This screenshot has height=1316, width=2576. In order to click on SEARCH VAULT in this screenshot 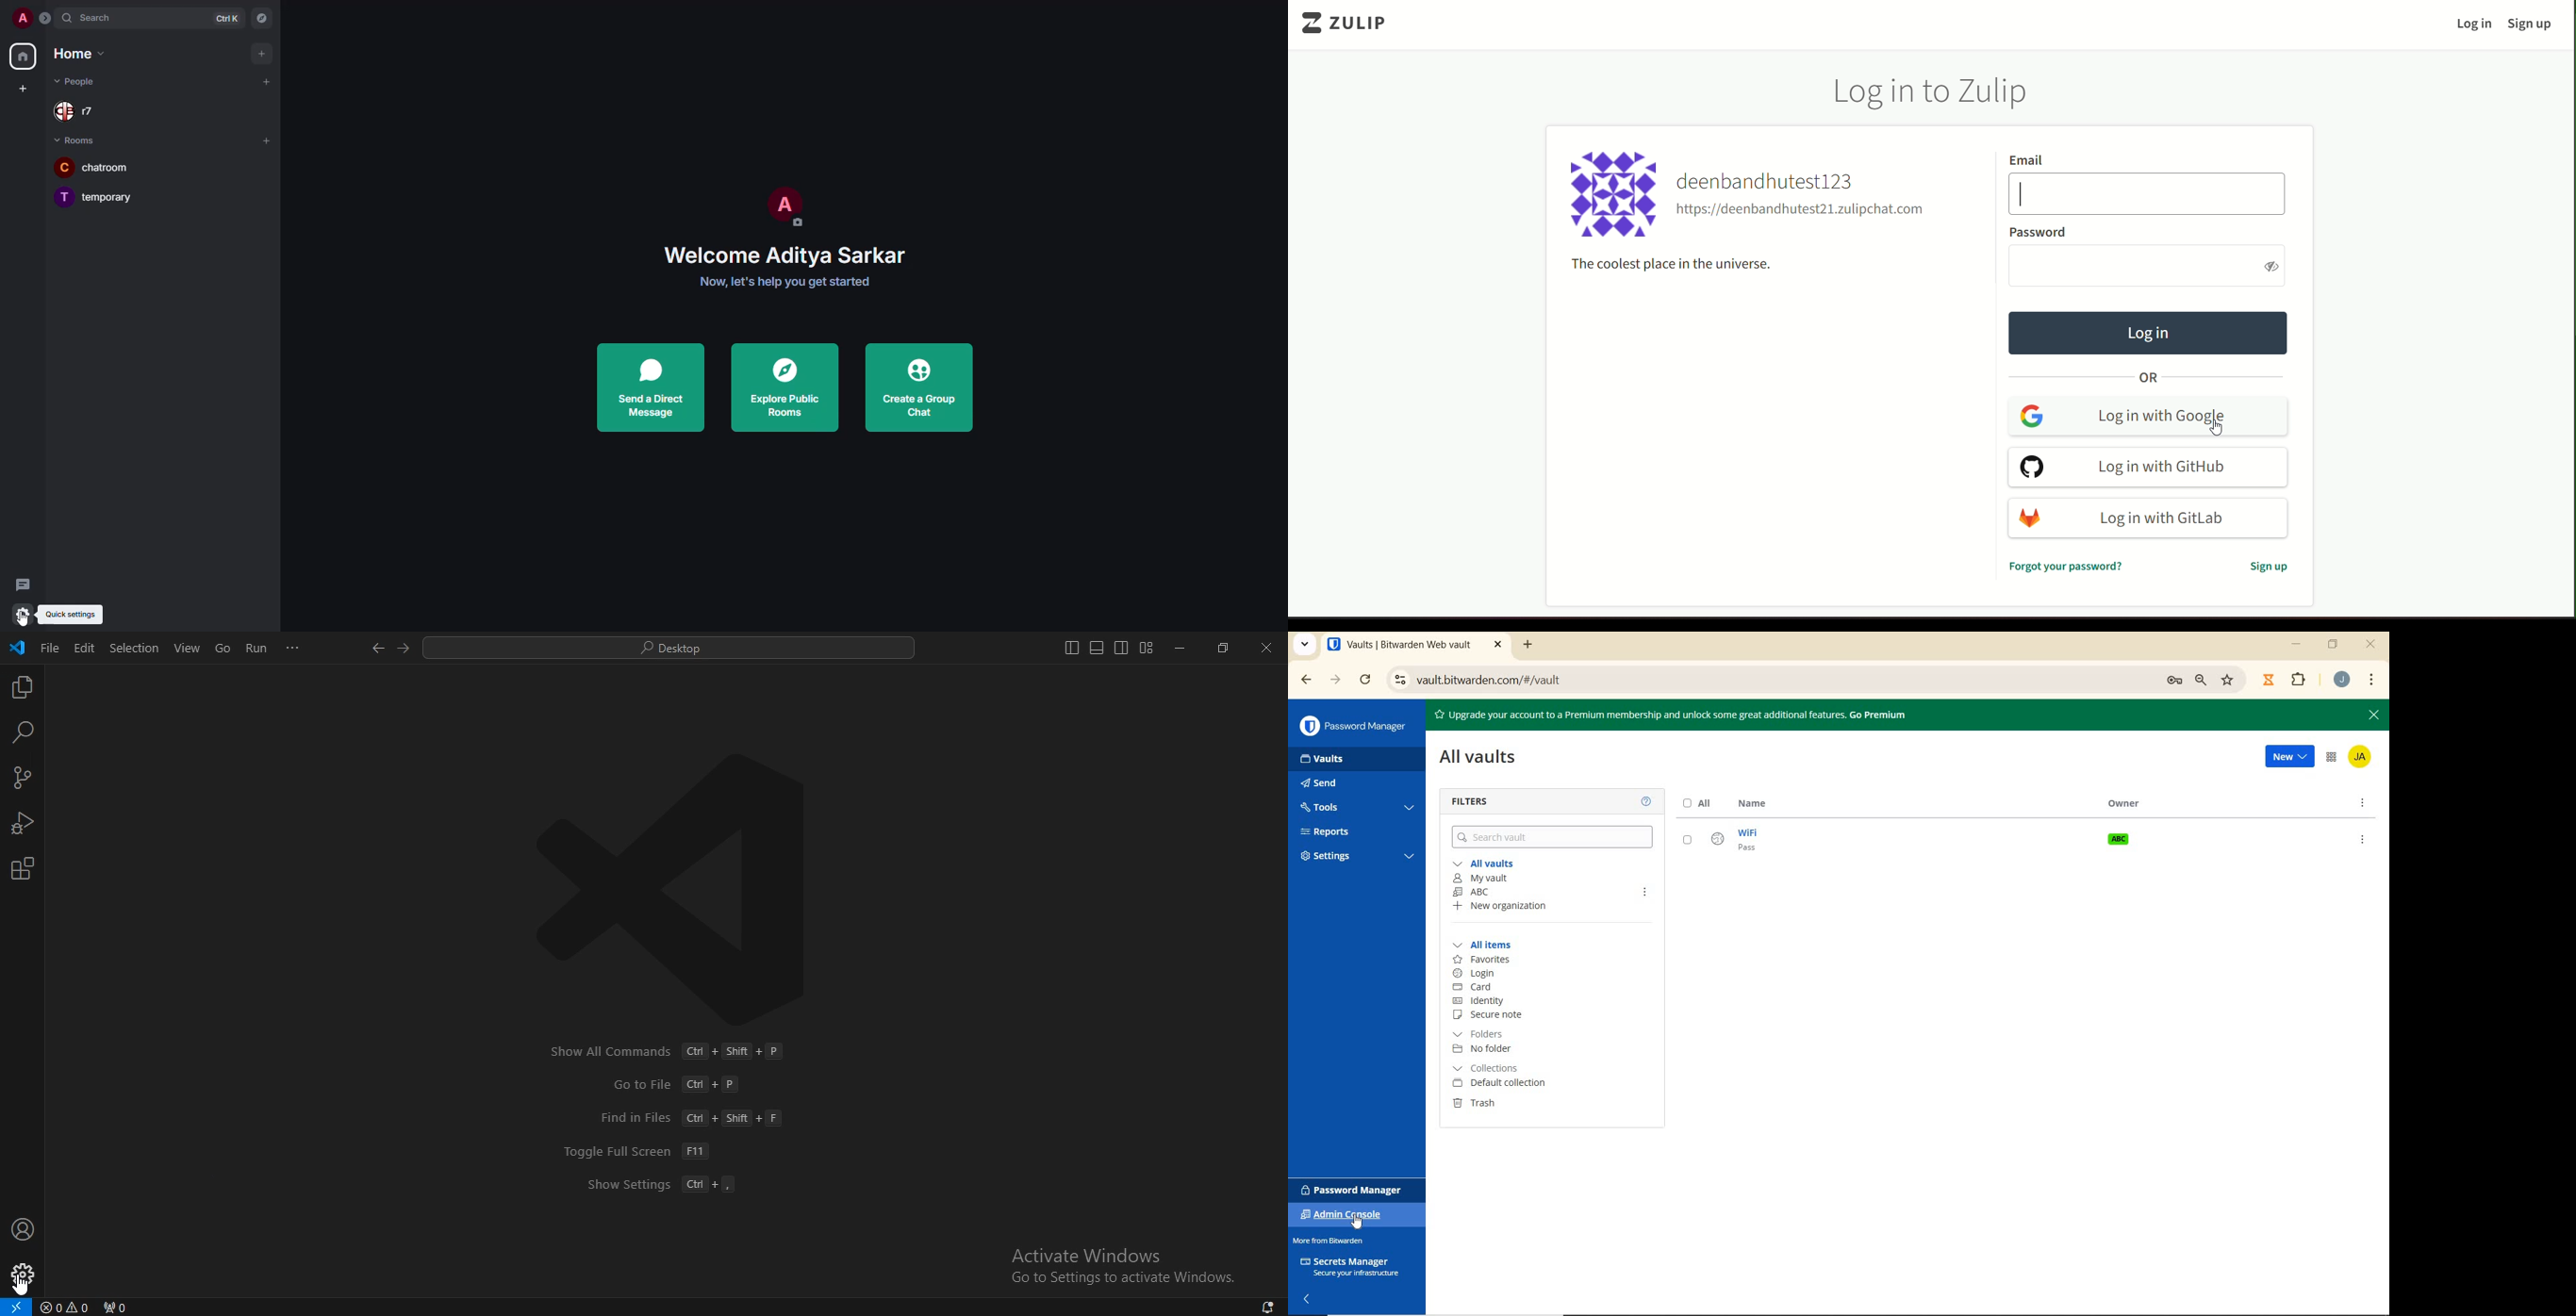, I will do `click(1554, 837)`.